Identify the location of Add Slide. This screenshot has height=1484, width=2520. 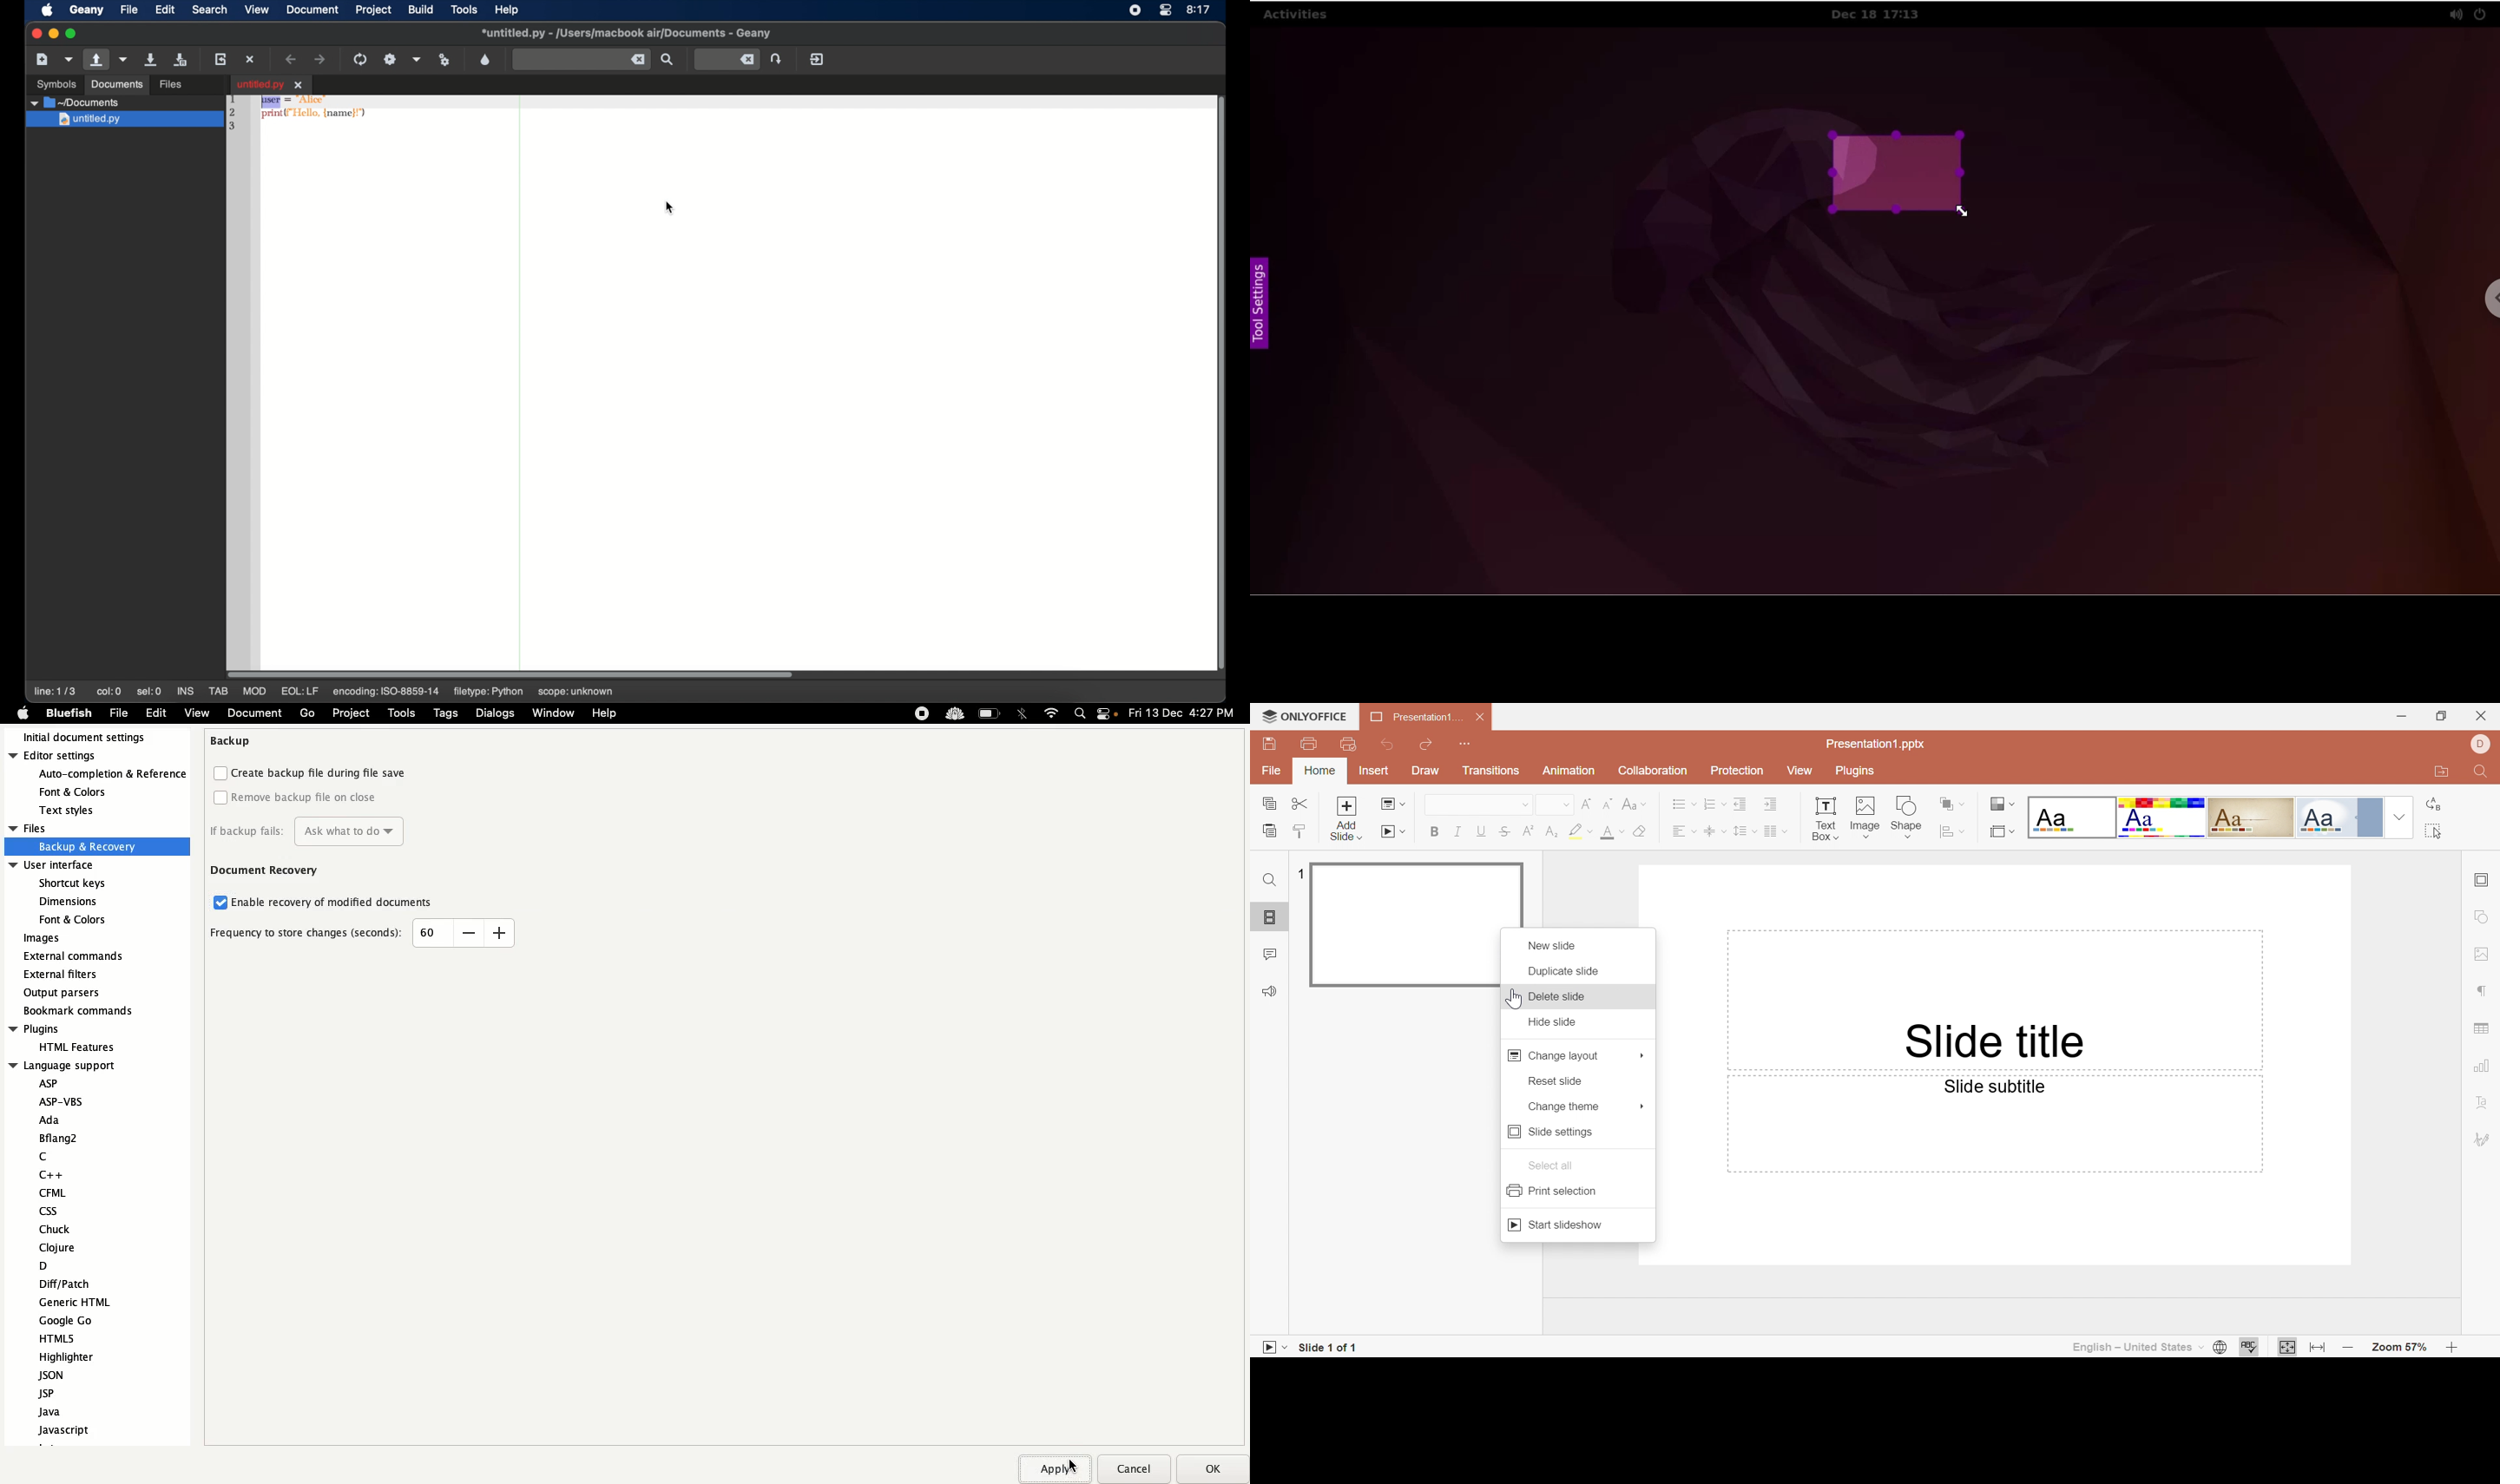
(1347, 820).